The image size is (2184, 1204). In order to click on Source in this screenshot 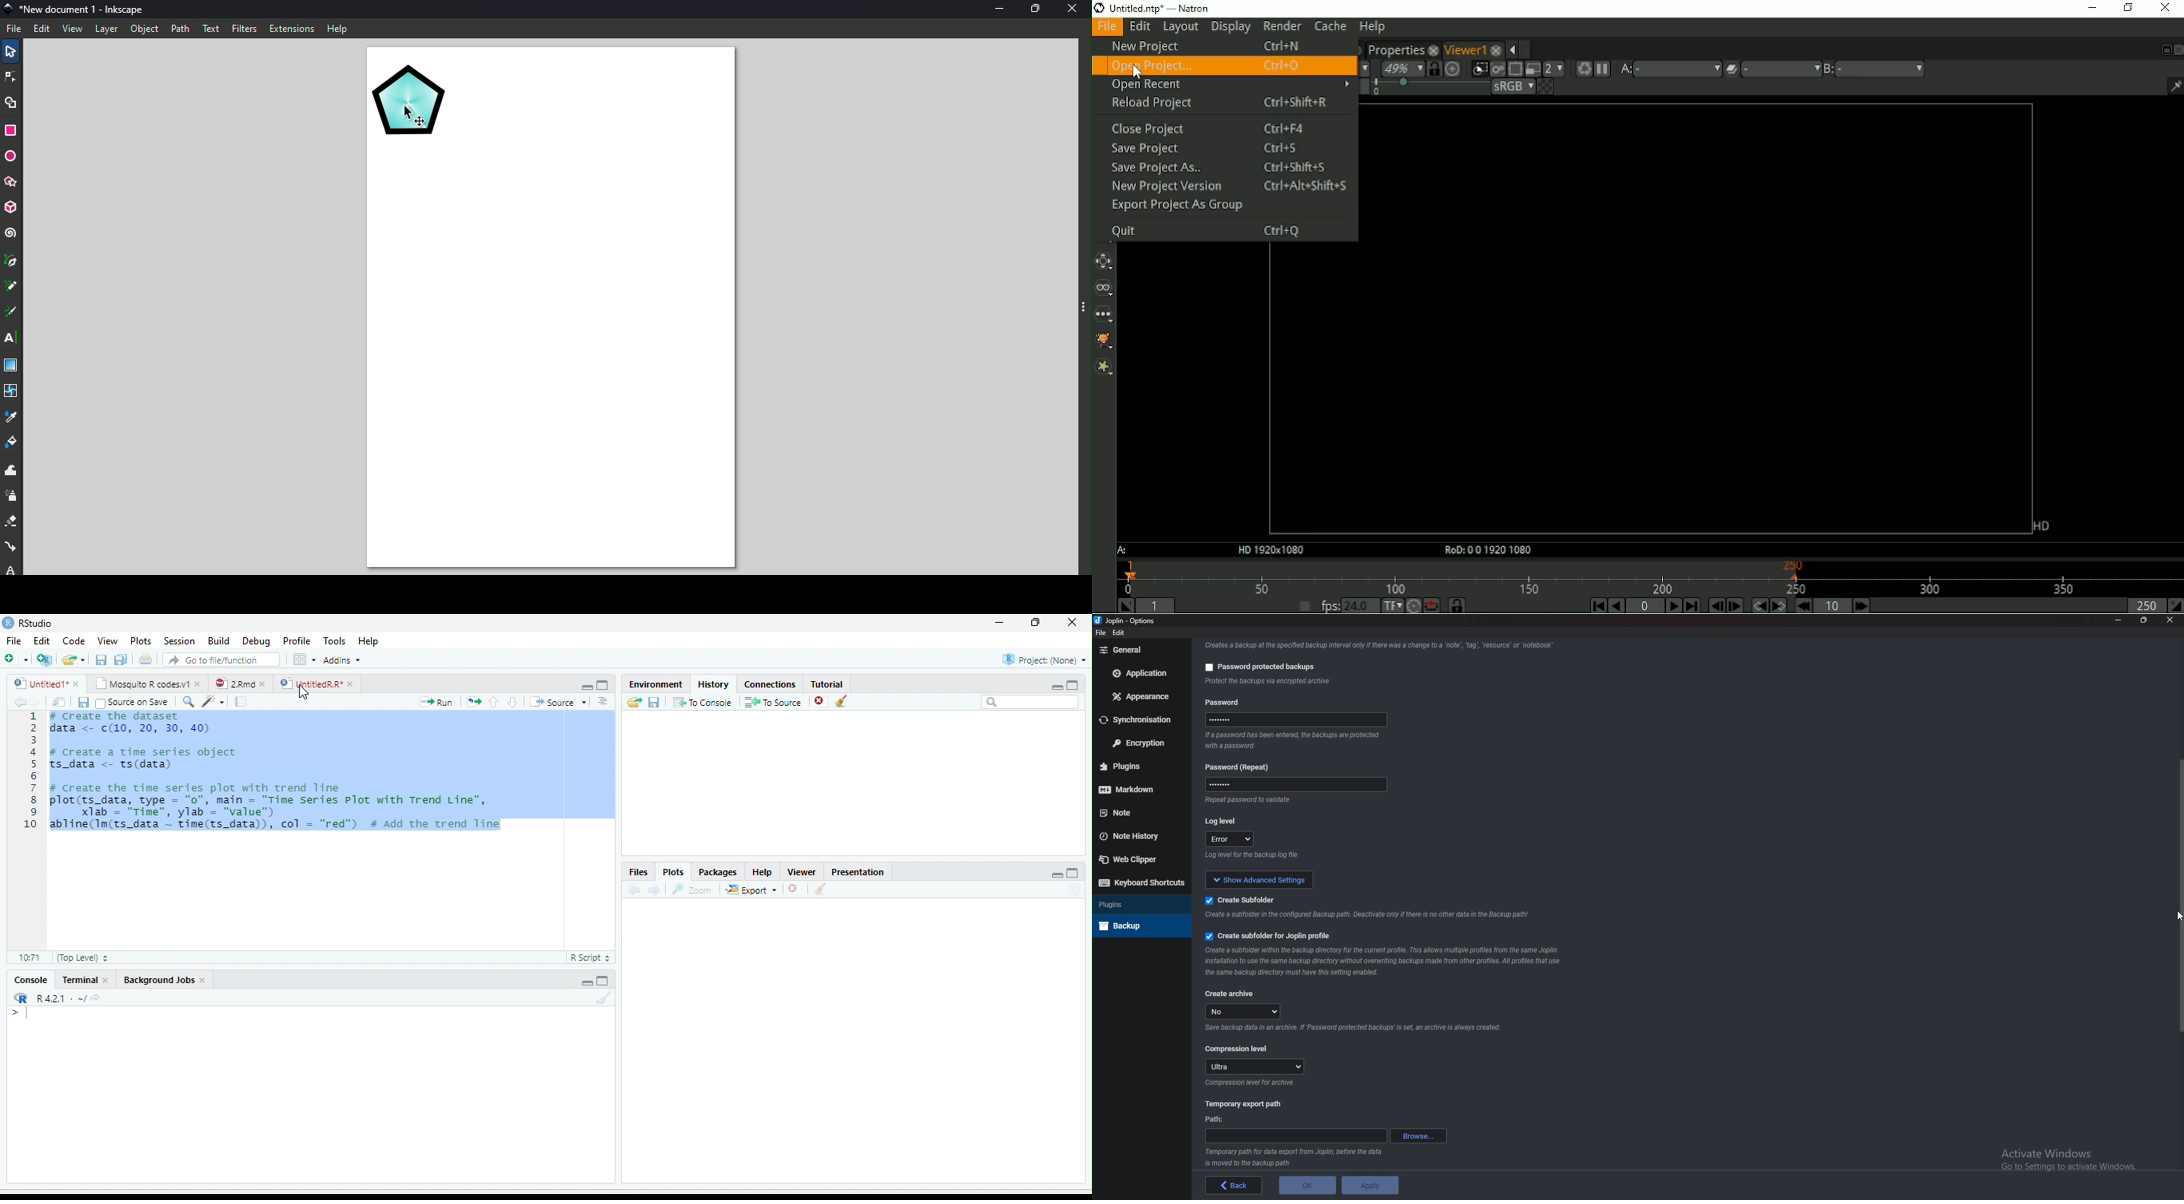, I will do `click(558, 702)`.